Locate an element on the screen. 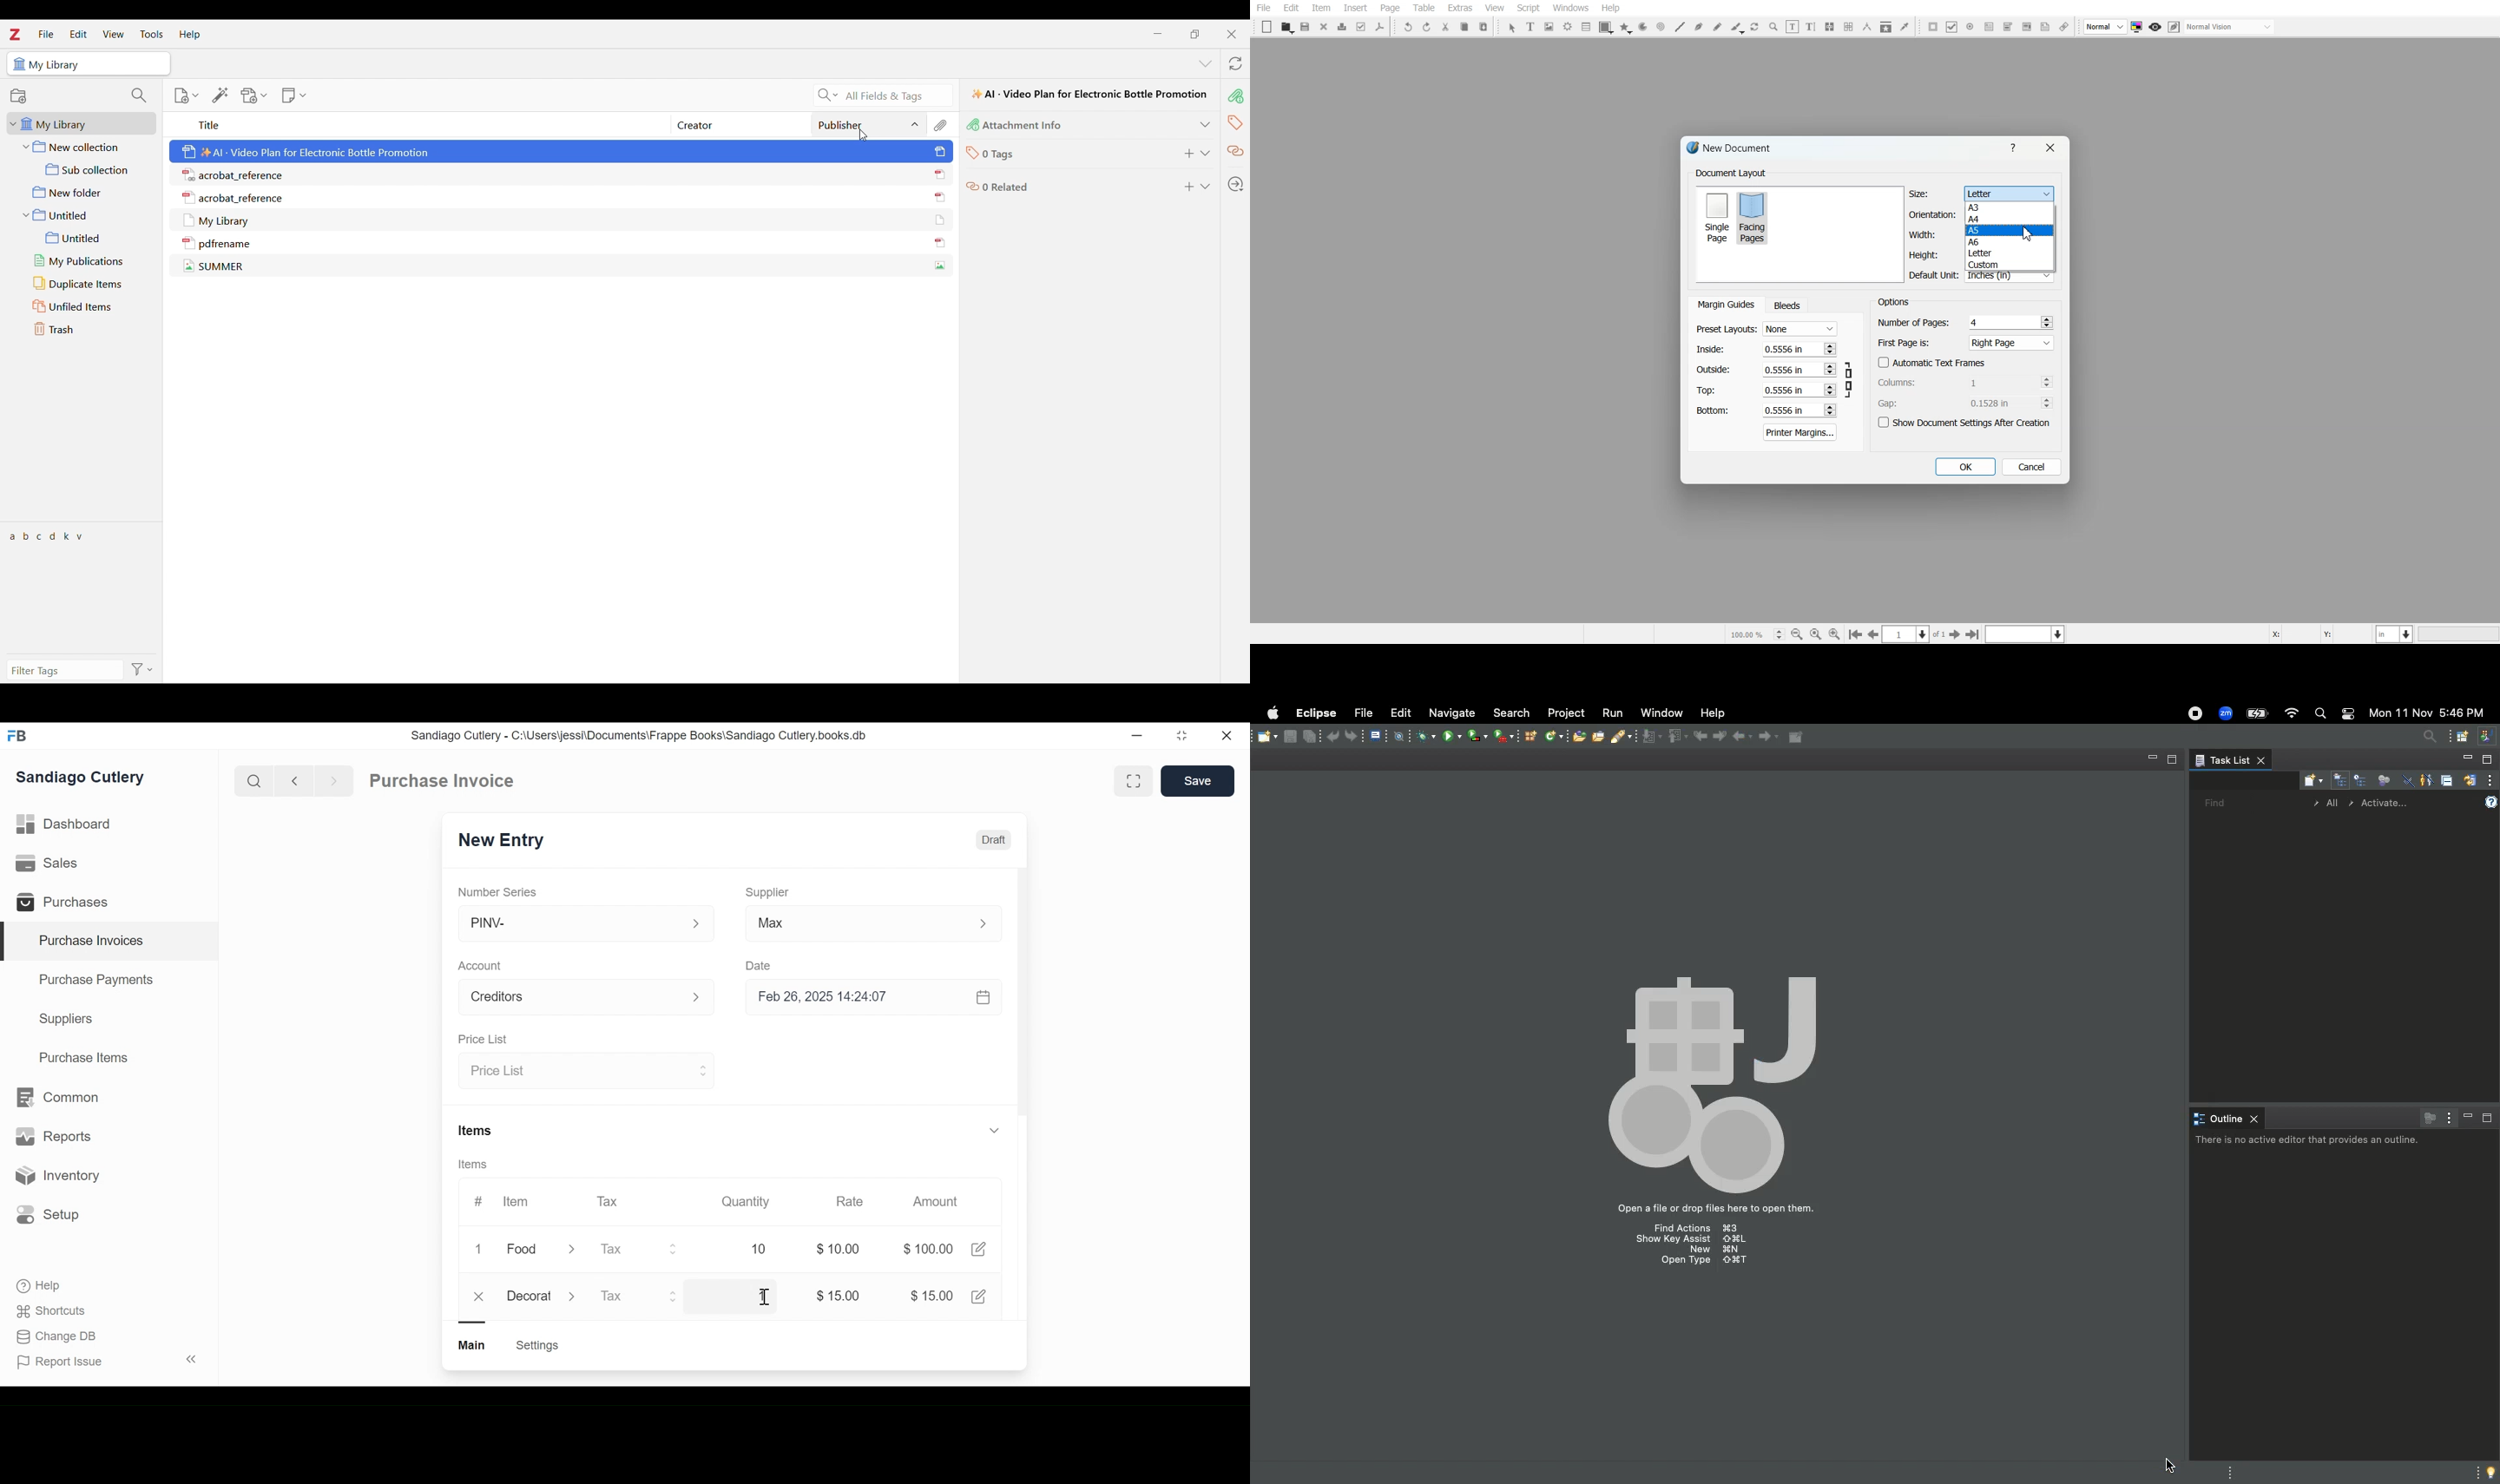 The image size is (2520, 1484). Purchase Items is located at coordinates (84, 1059).